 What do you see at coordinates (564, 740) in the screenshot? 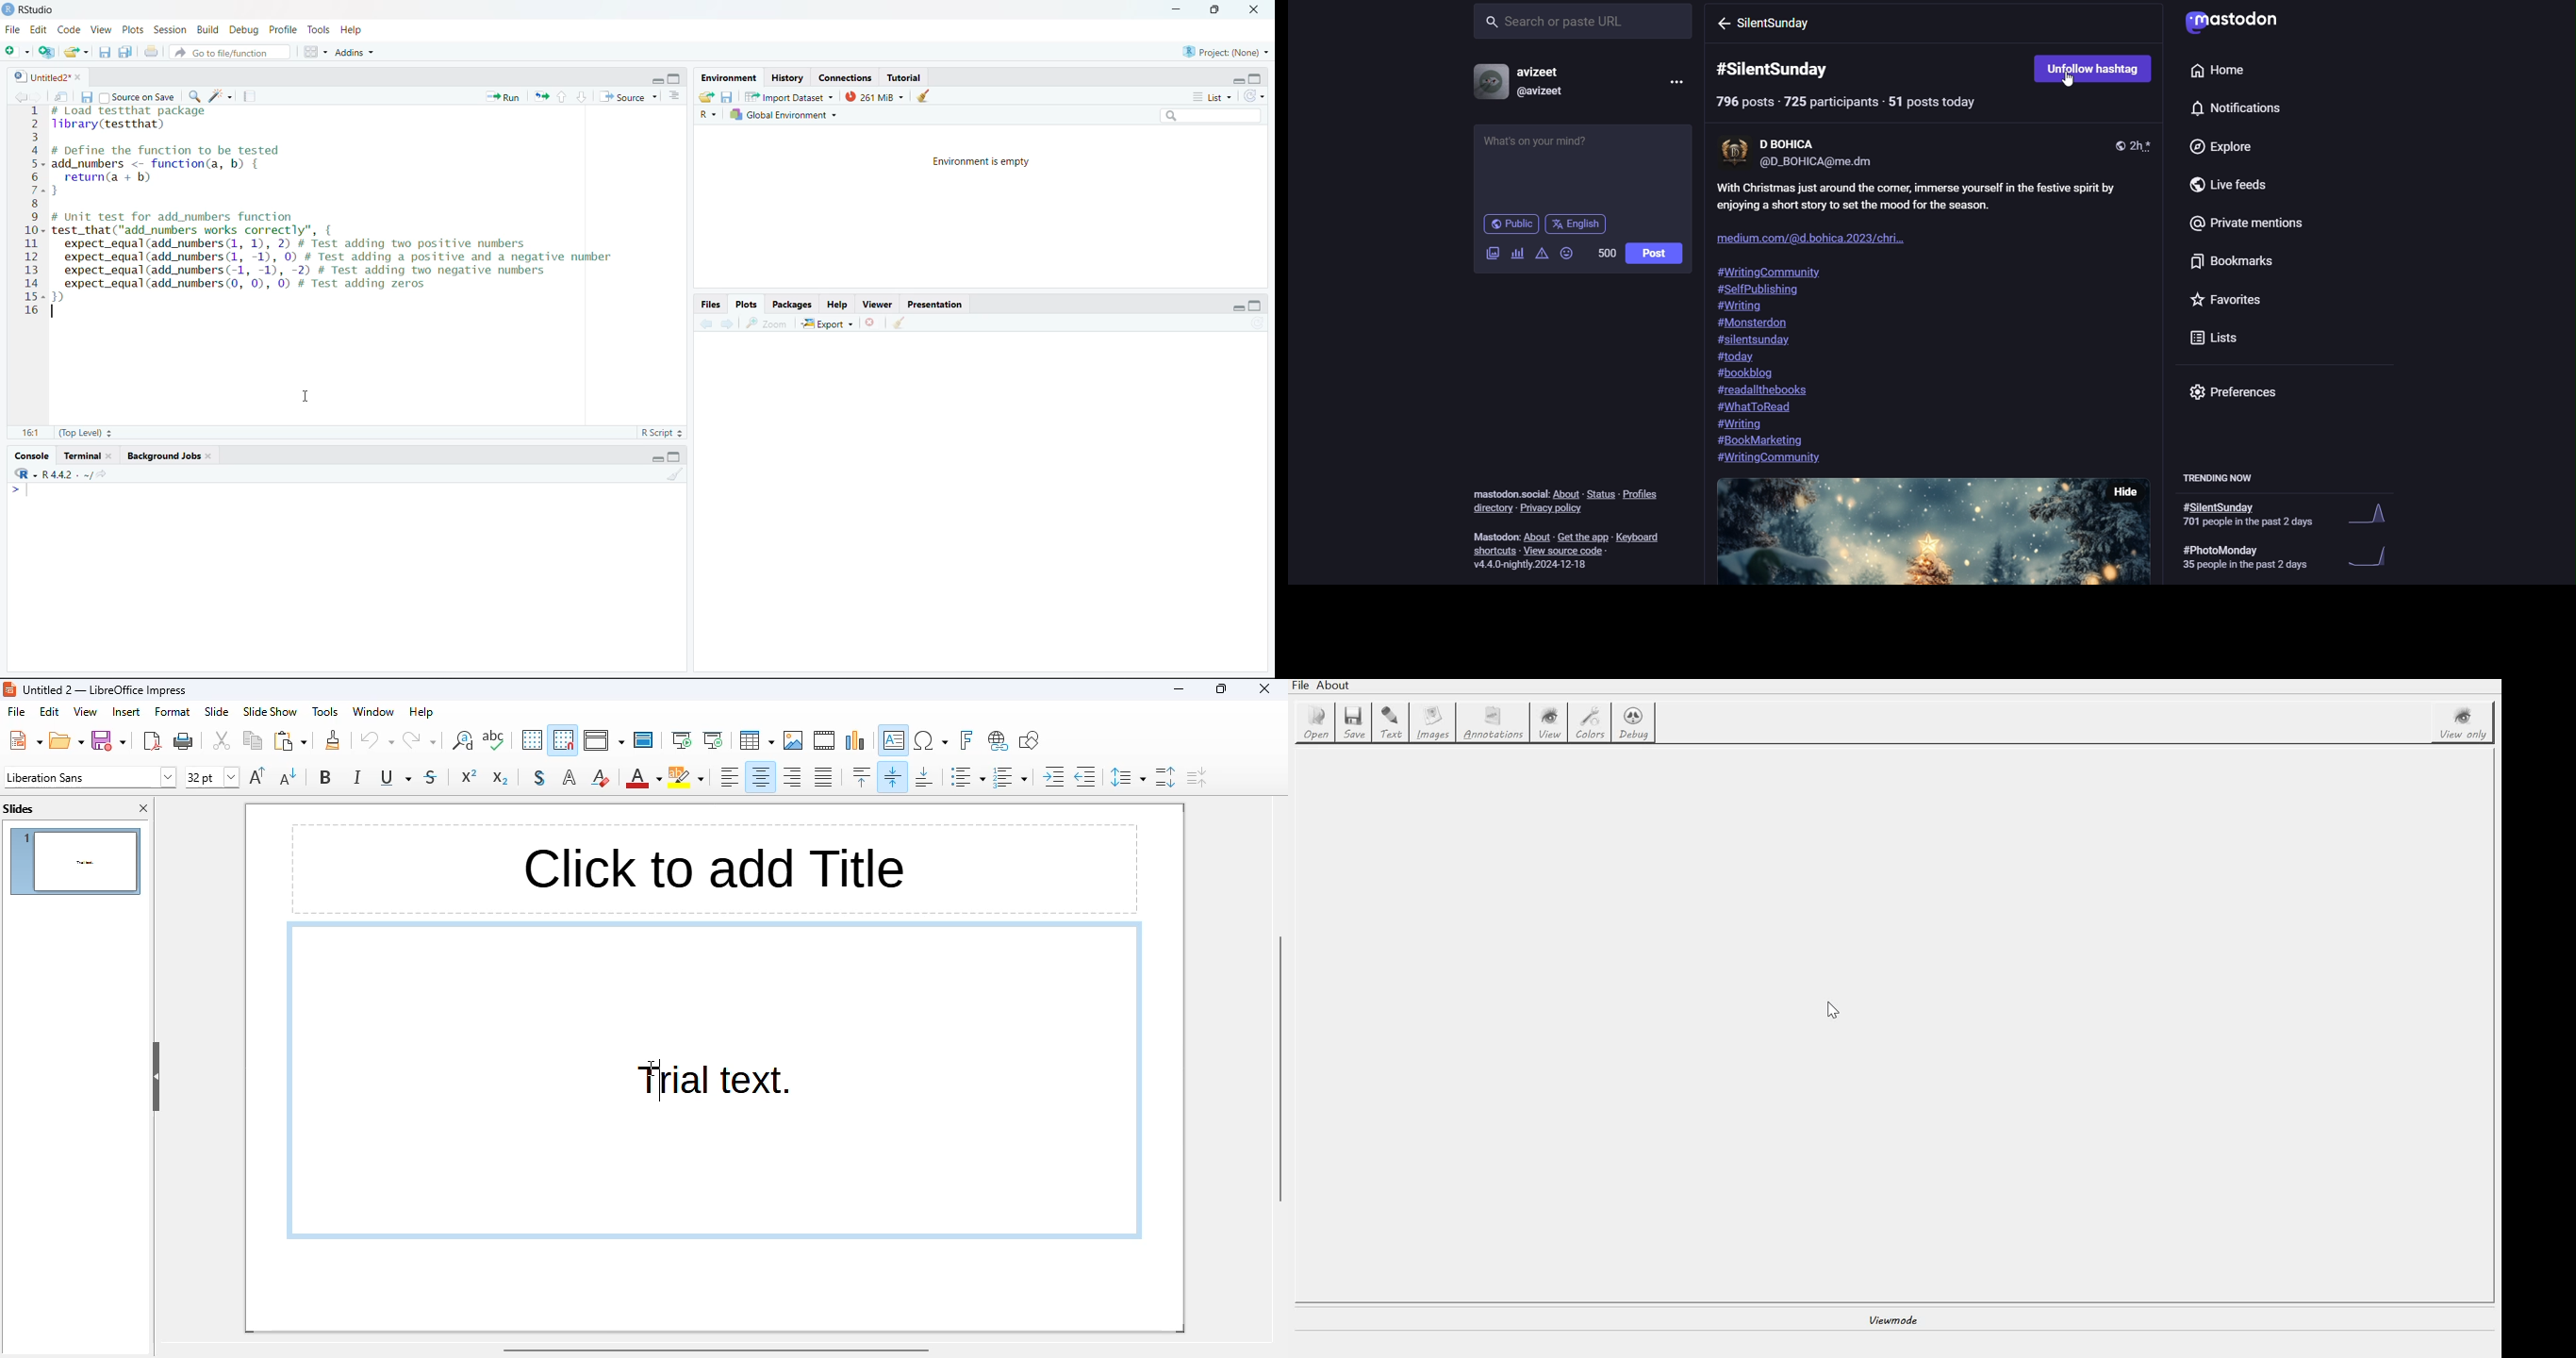
I see `snap to grid` at bounding box center [564, 740].